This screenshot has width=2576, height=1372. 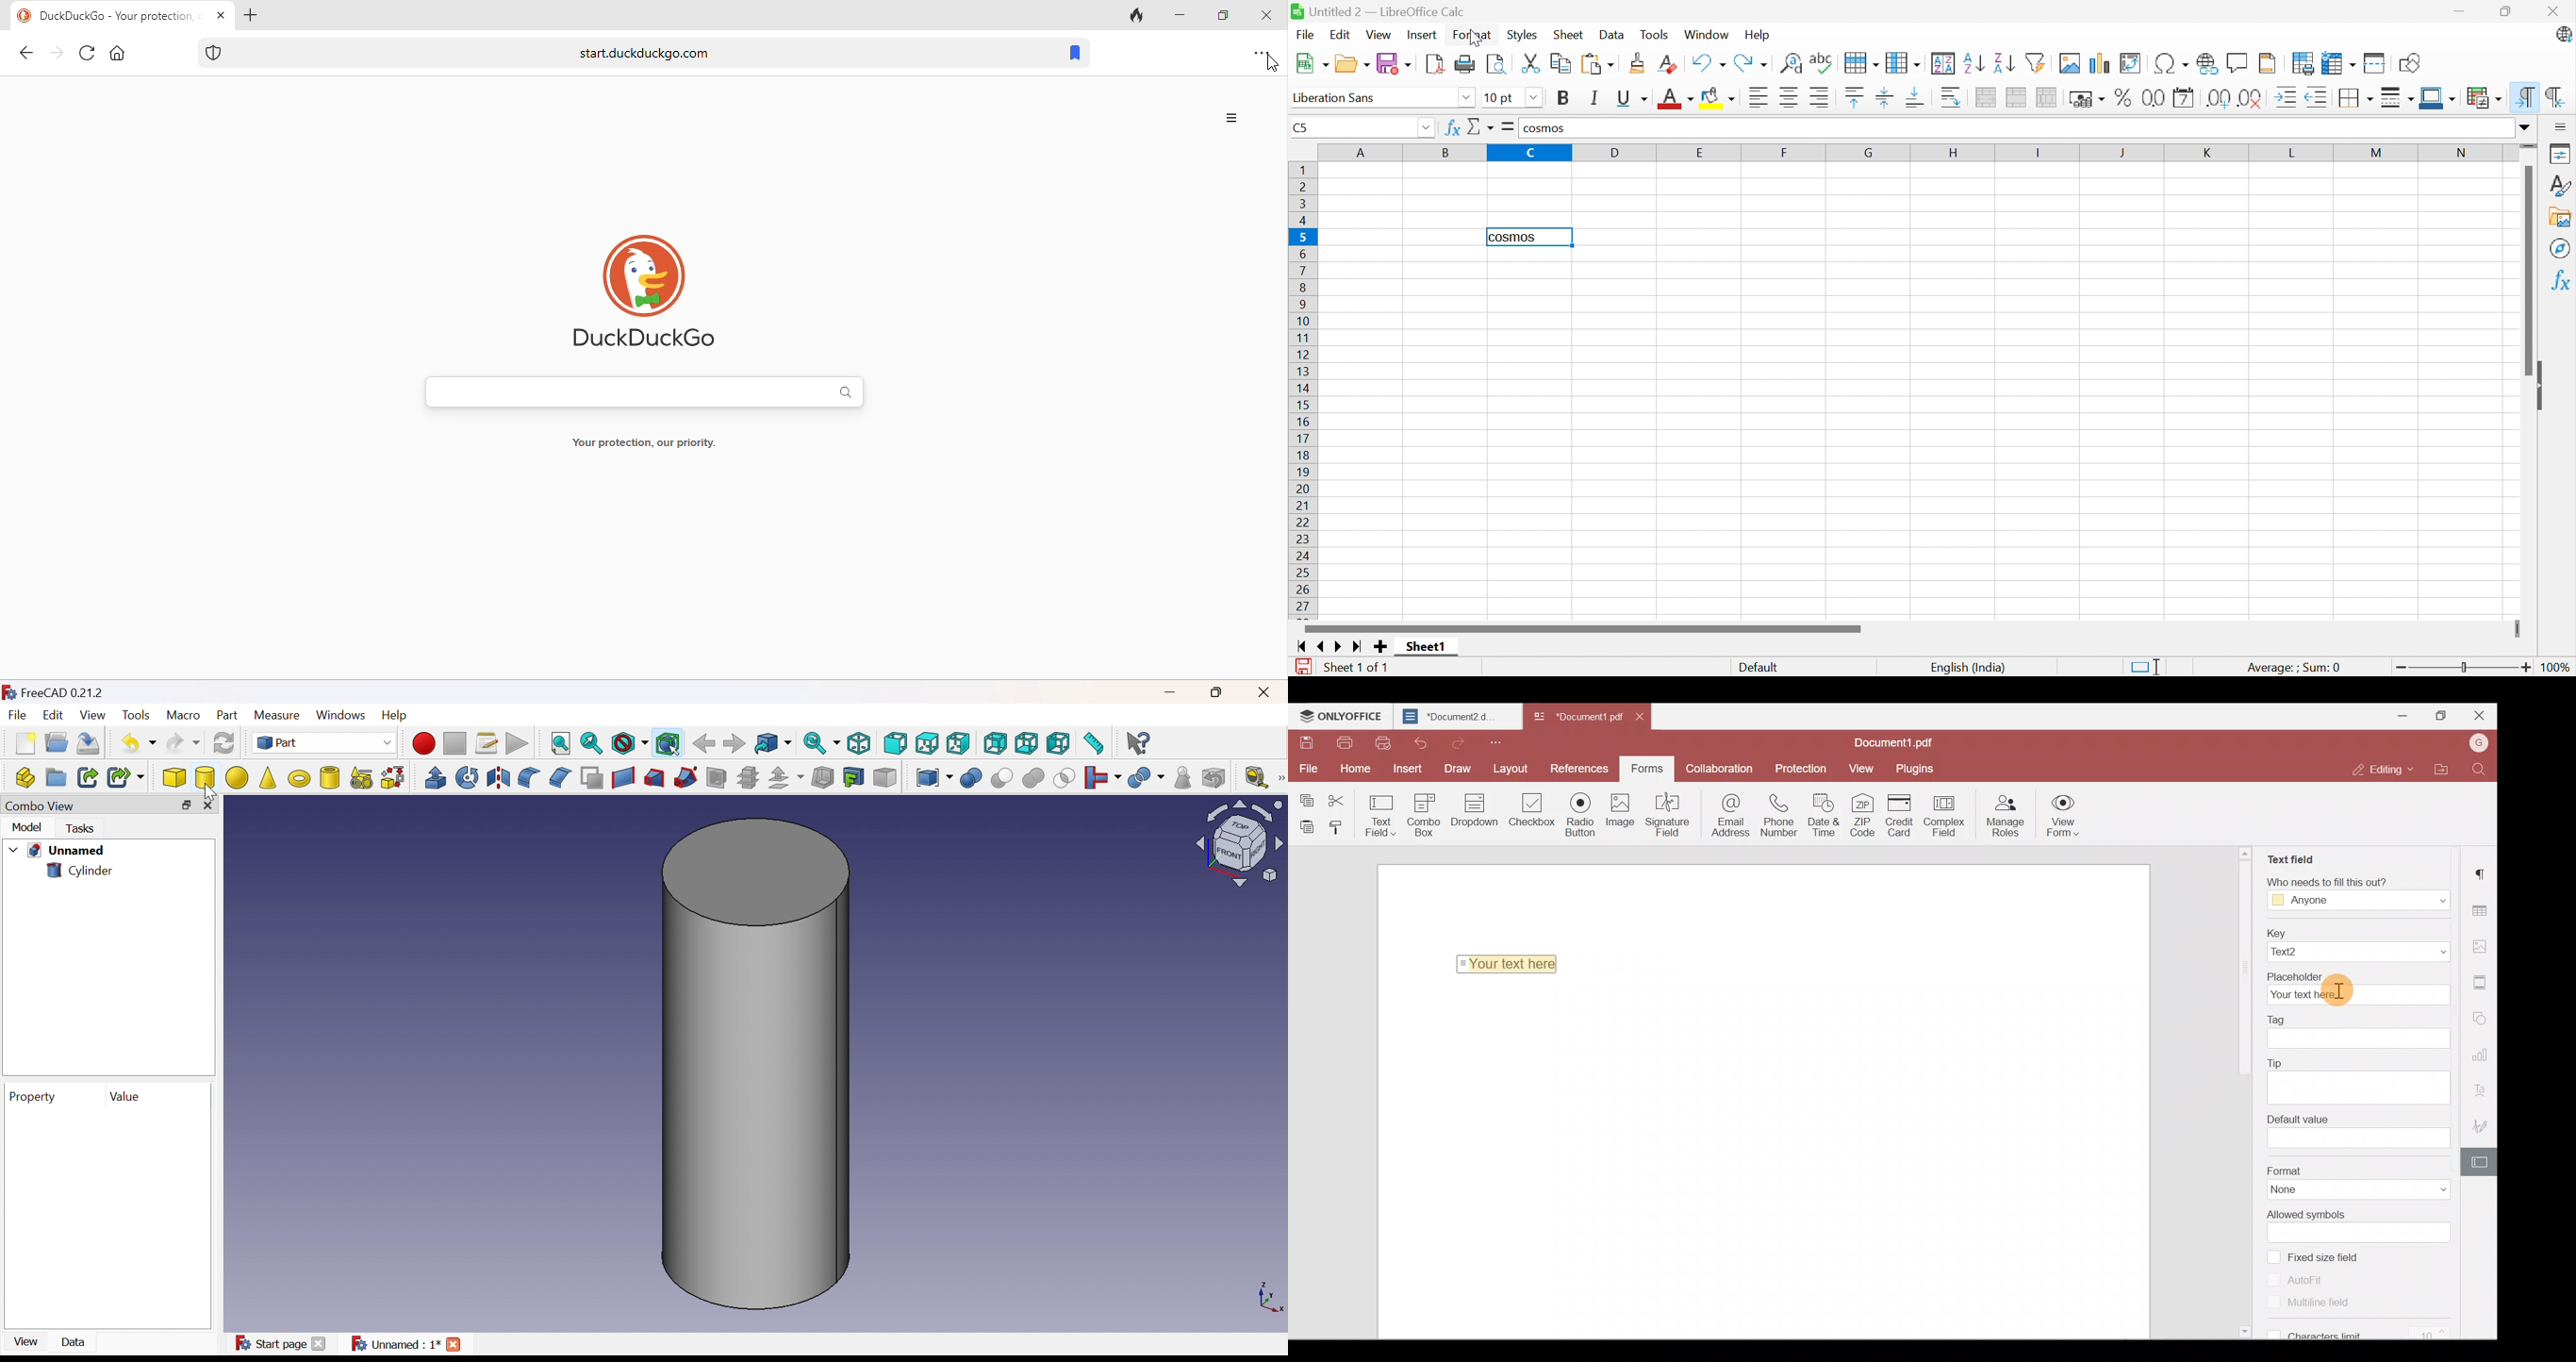 What do you see at coordinates (1306, 796) in the screenshot?
I see `Copy` at bounding box center [1306, 796].